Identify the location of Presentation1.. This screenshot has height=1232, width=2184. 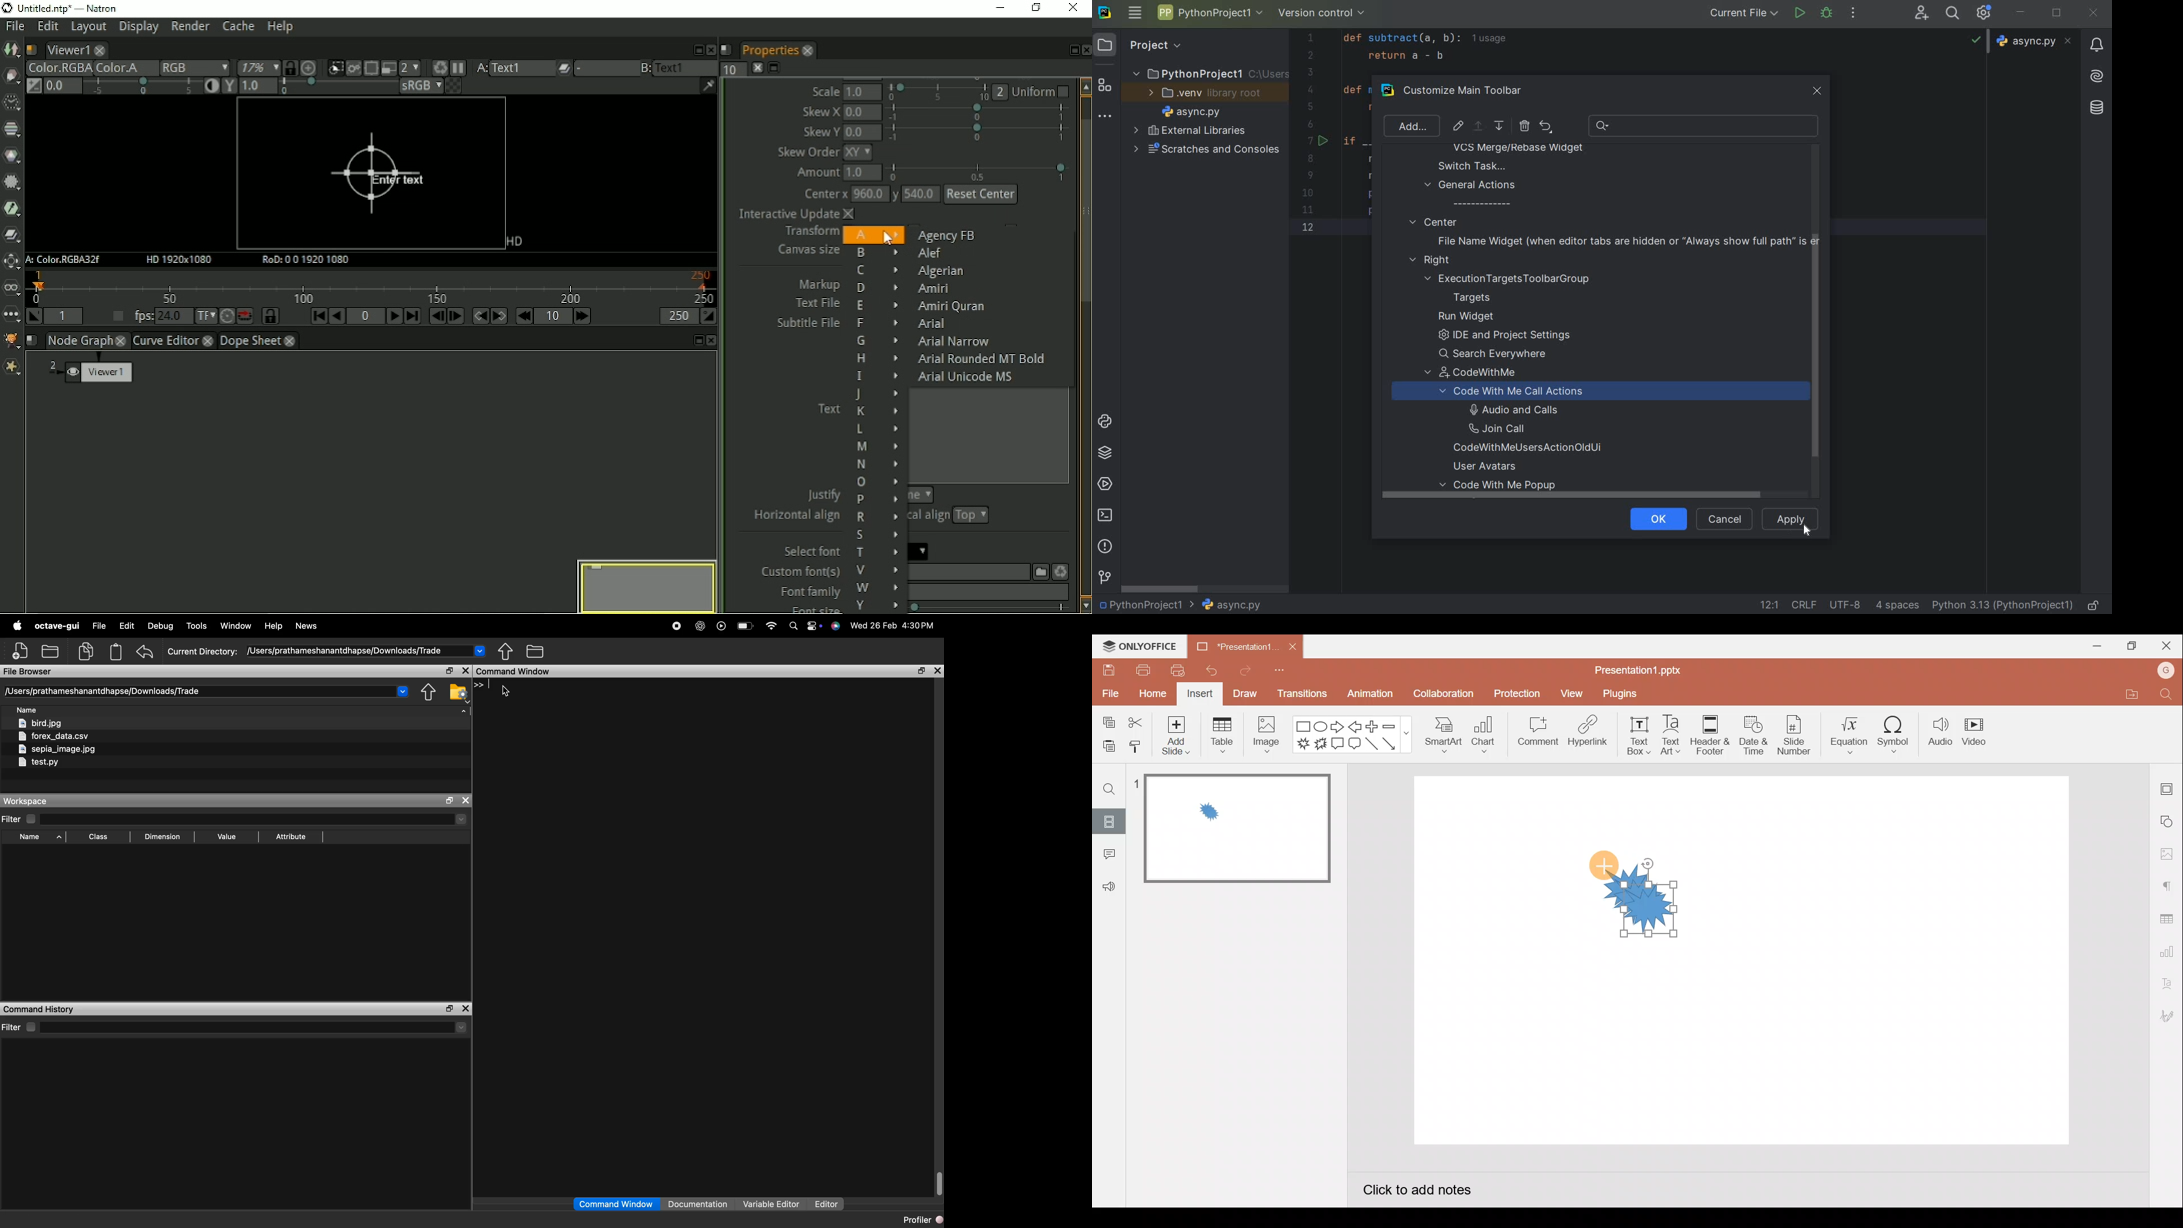
(1234, 645).